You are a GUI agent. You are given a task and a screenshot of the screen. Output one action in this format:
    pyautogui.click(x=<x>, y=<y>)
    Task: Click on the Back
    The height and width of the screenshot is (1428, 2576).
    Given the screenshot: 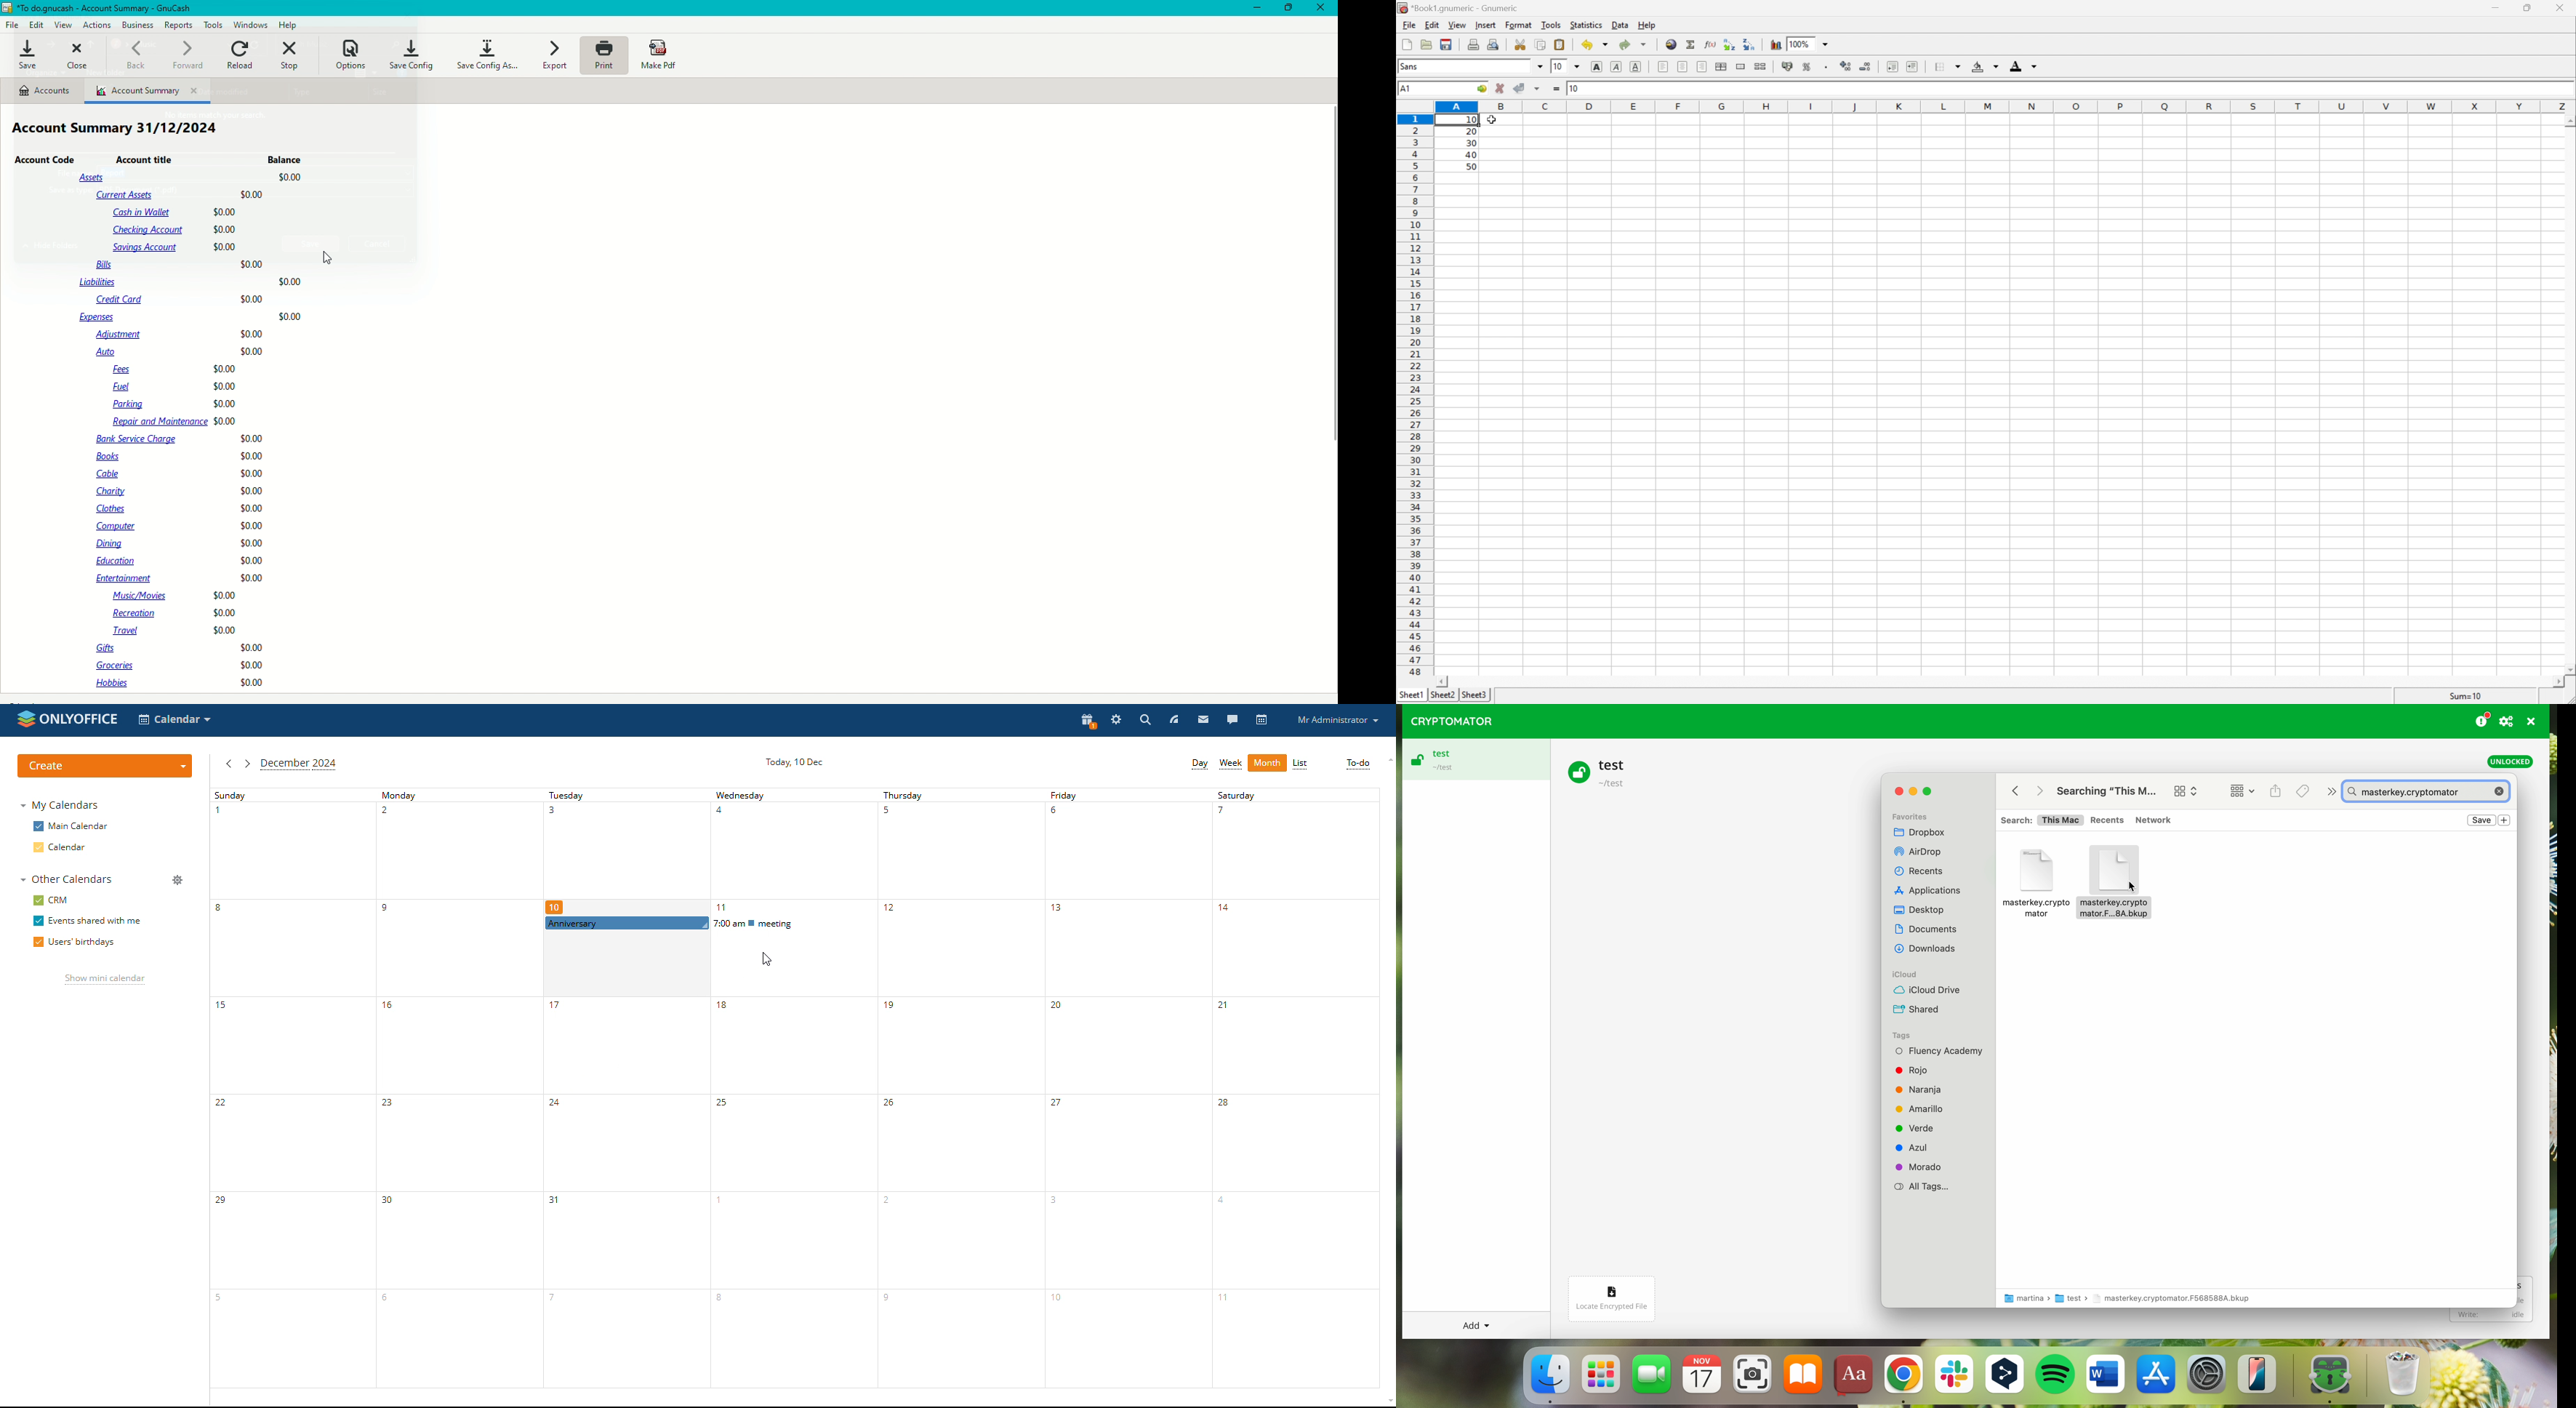 What is the action you would take?
    pyautogui.click(x=132, y=54)
    